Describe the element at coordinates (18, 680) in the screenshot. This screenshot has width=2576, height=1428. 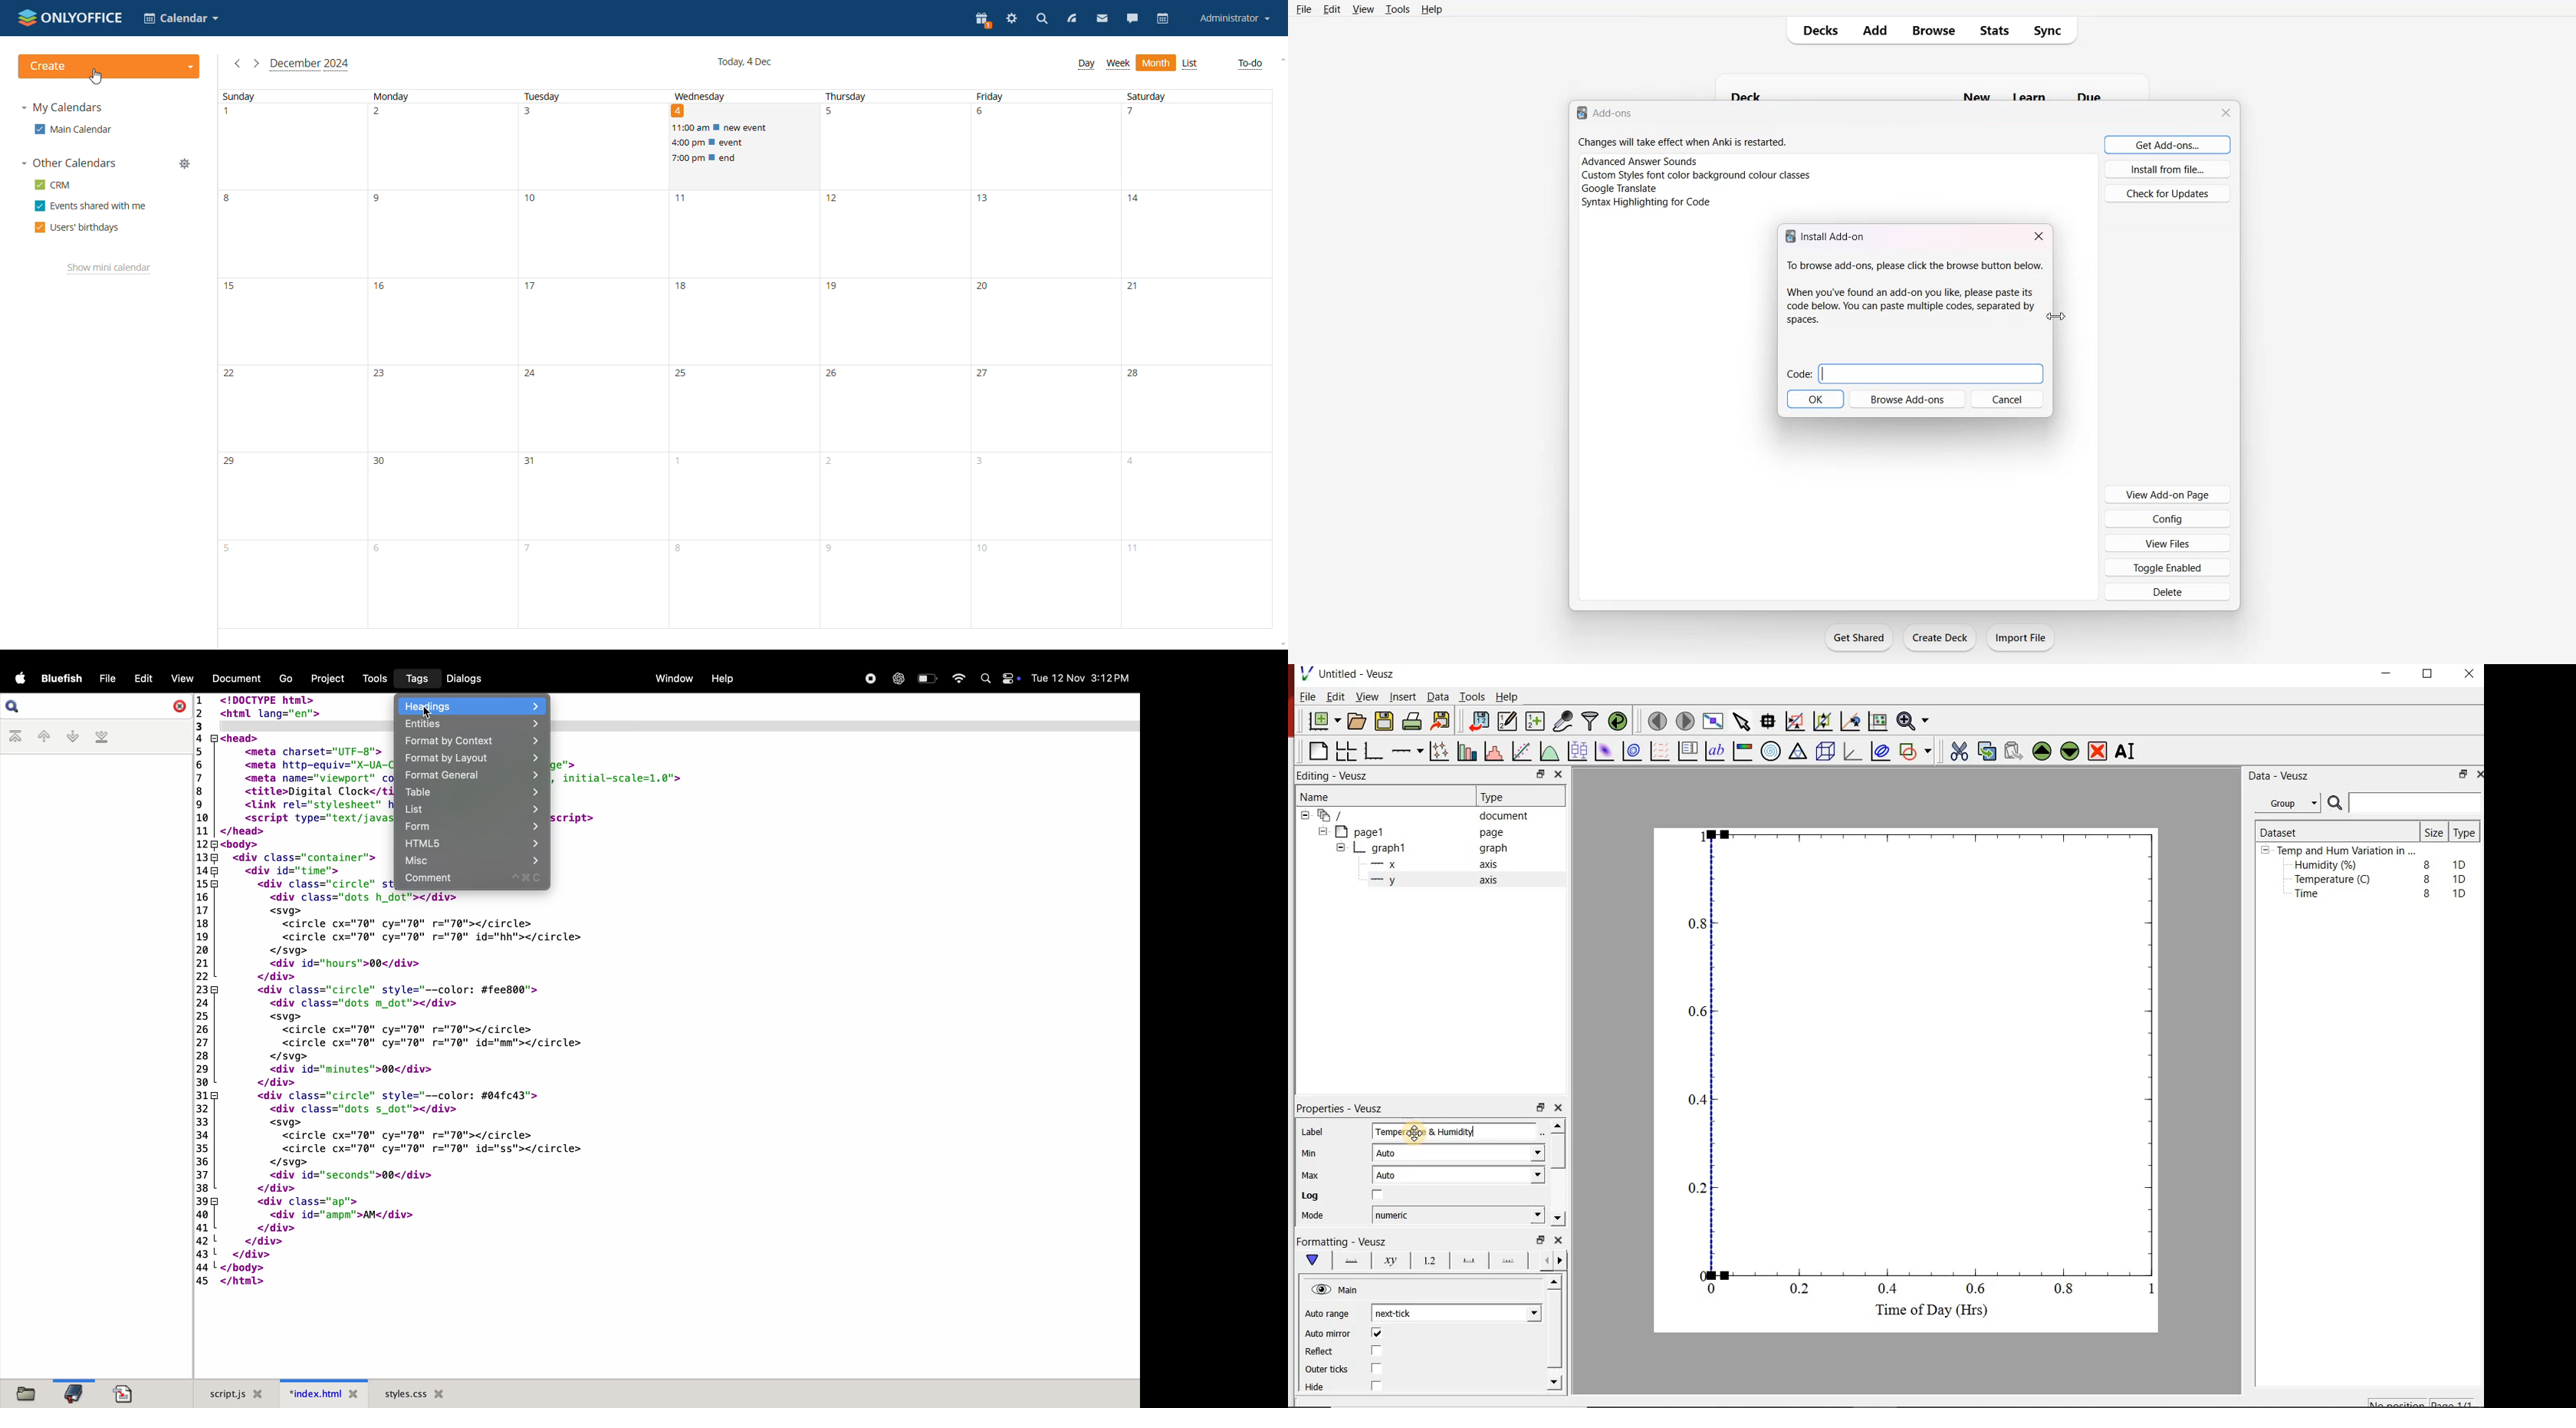
I see `apple menu` at that location.